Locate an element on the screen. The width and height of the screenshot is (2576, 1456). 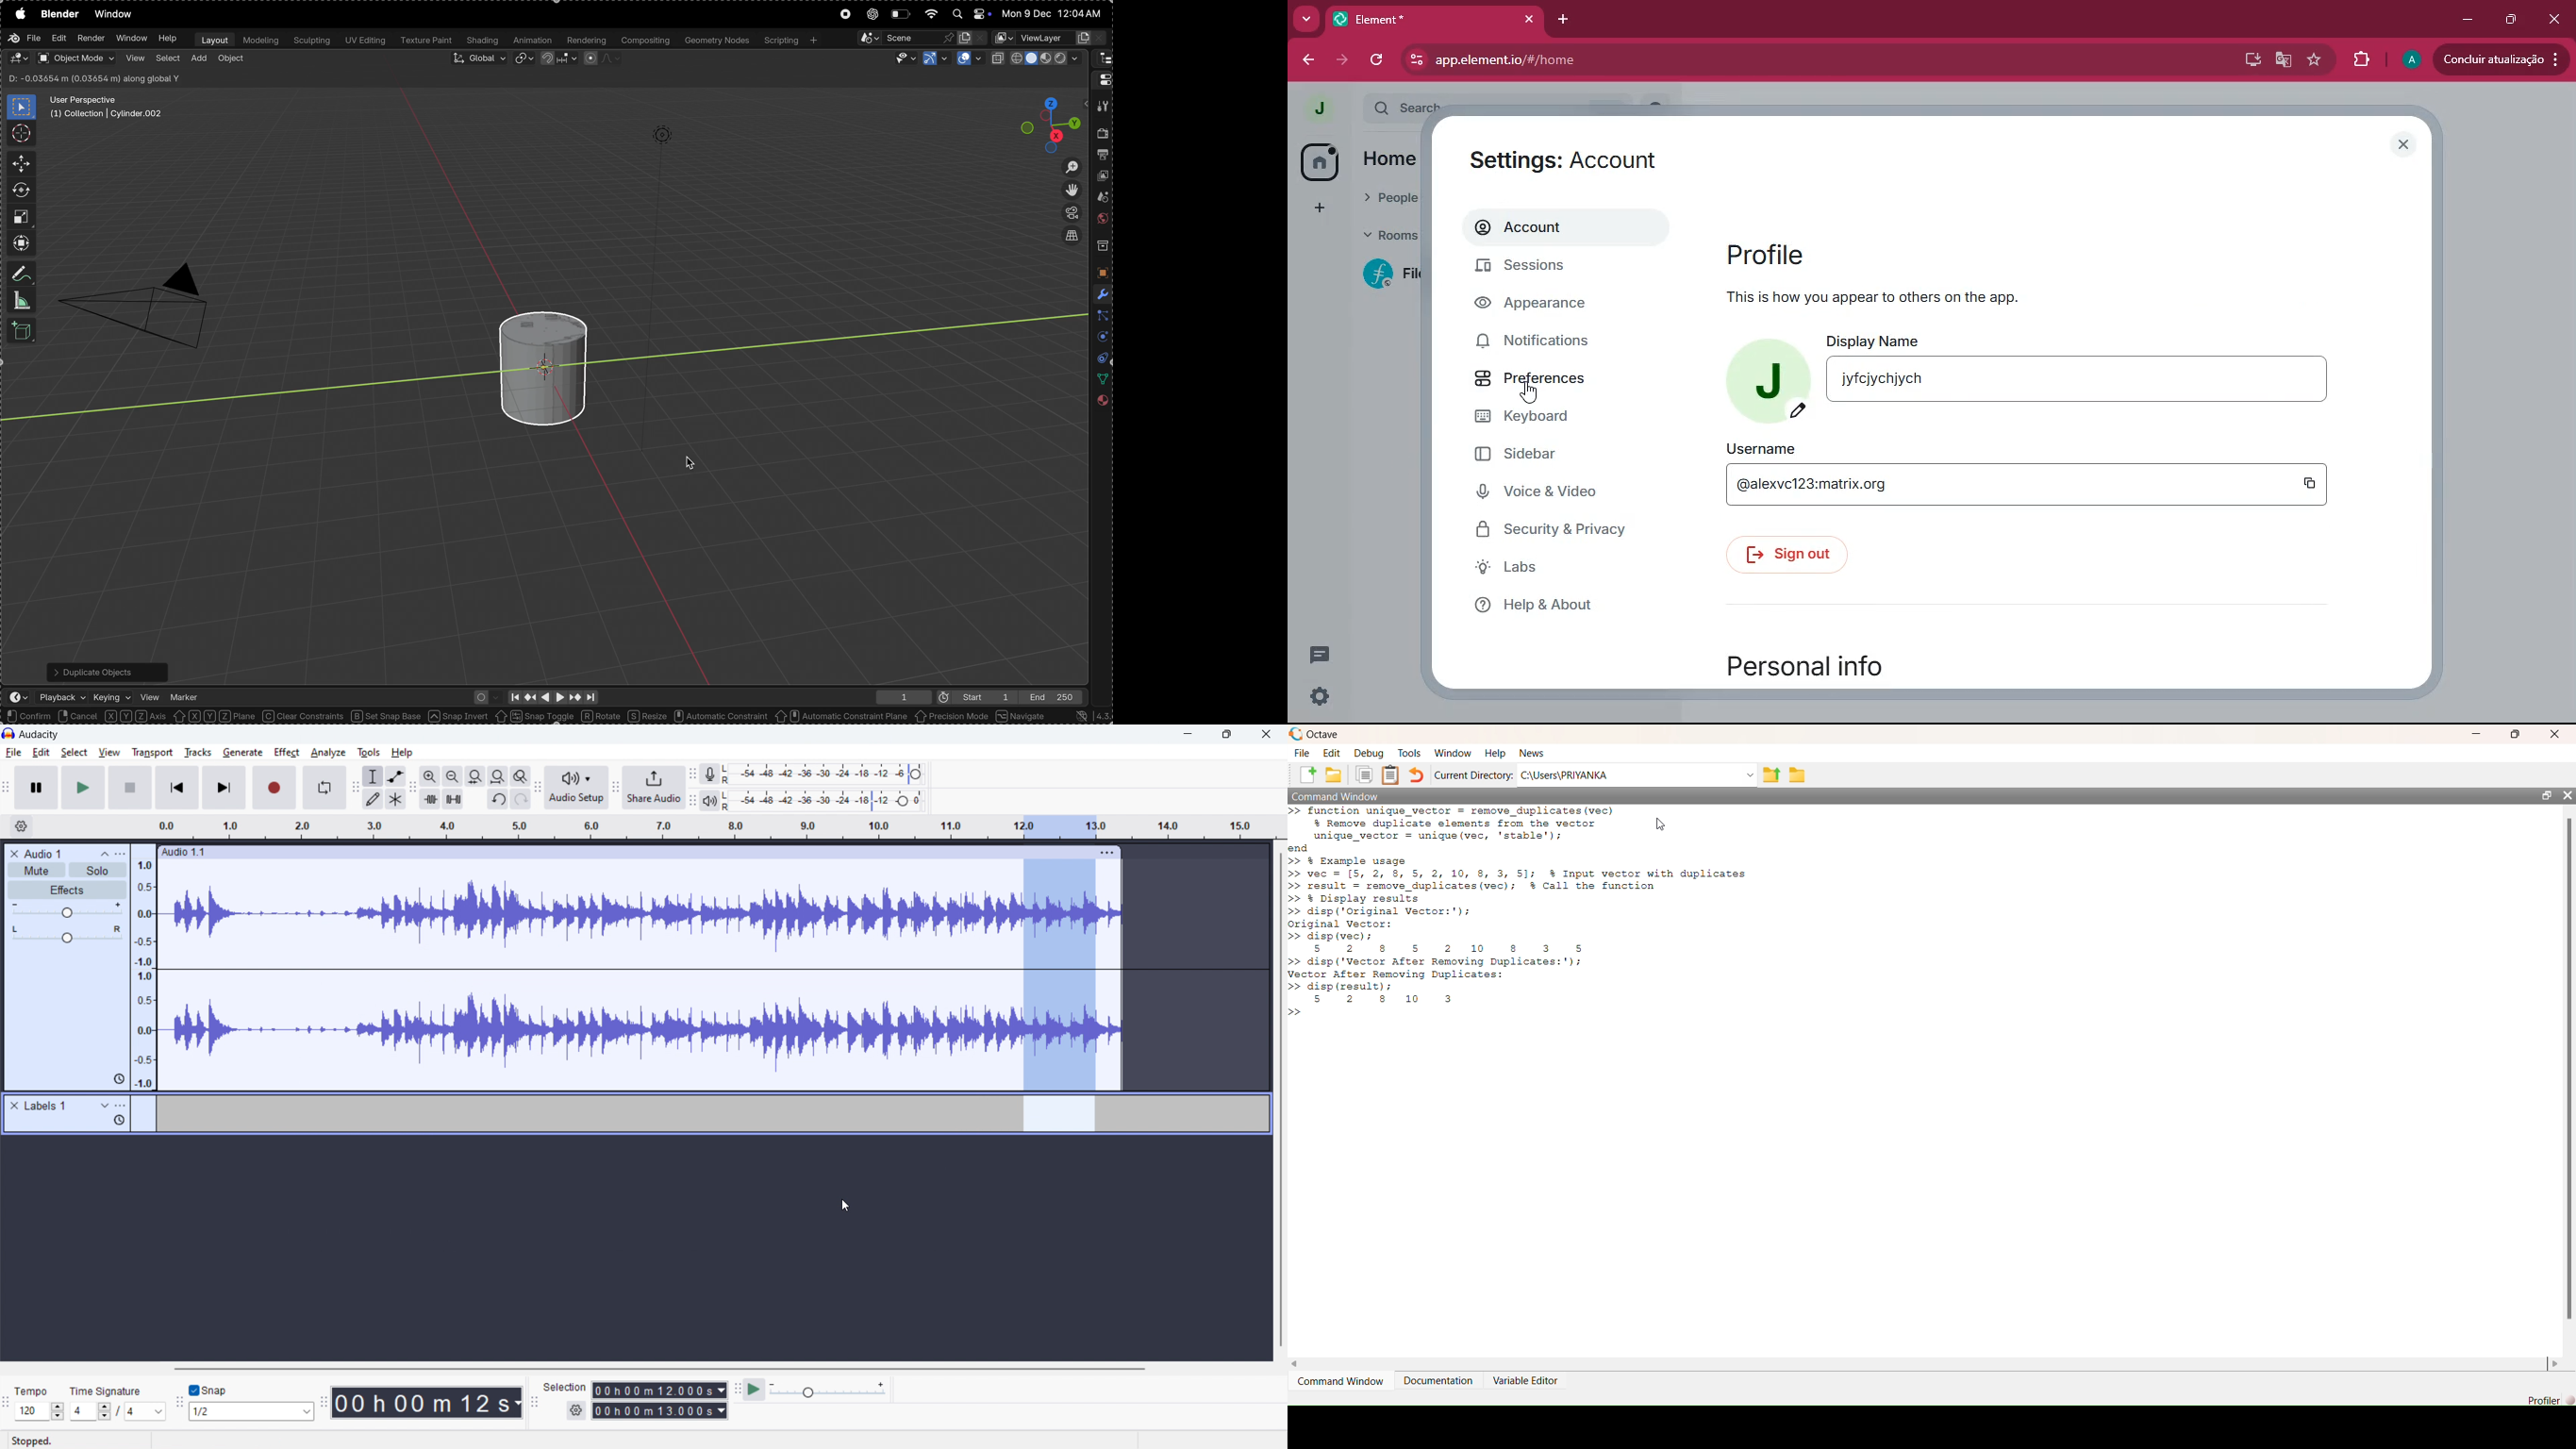
help is located at coordinates (404, 753).